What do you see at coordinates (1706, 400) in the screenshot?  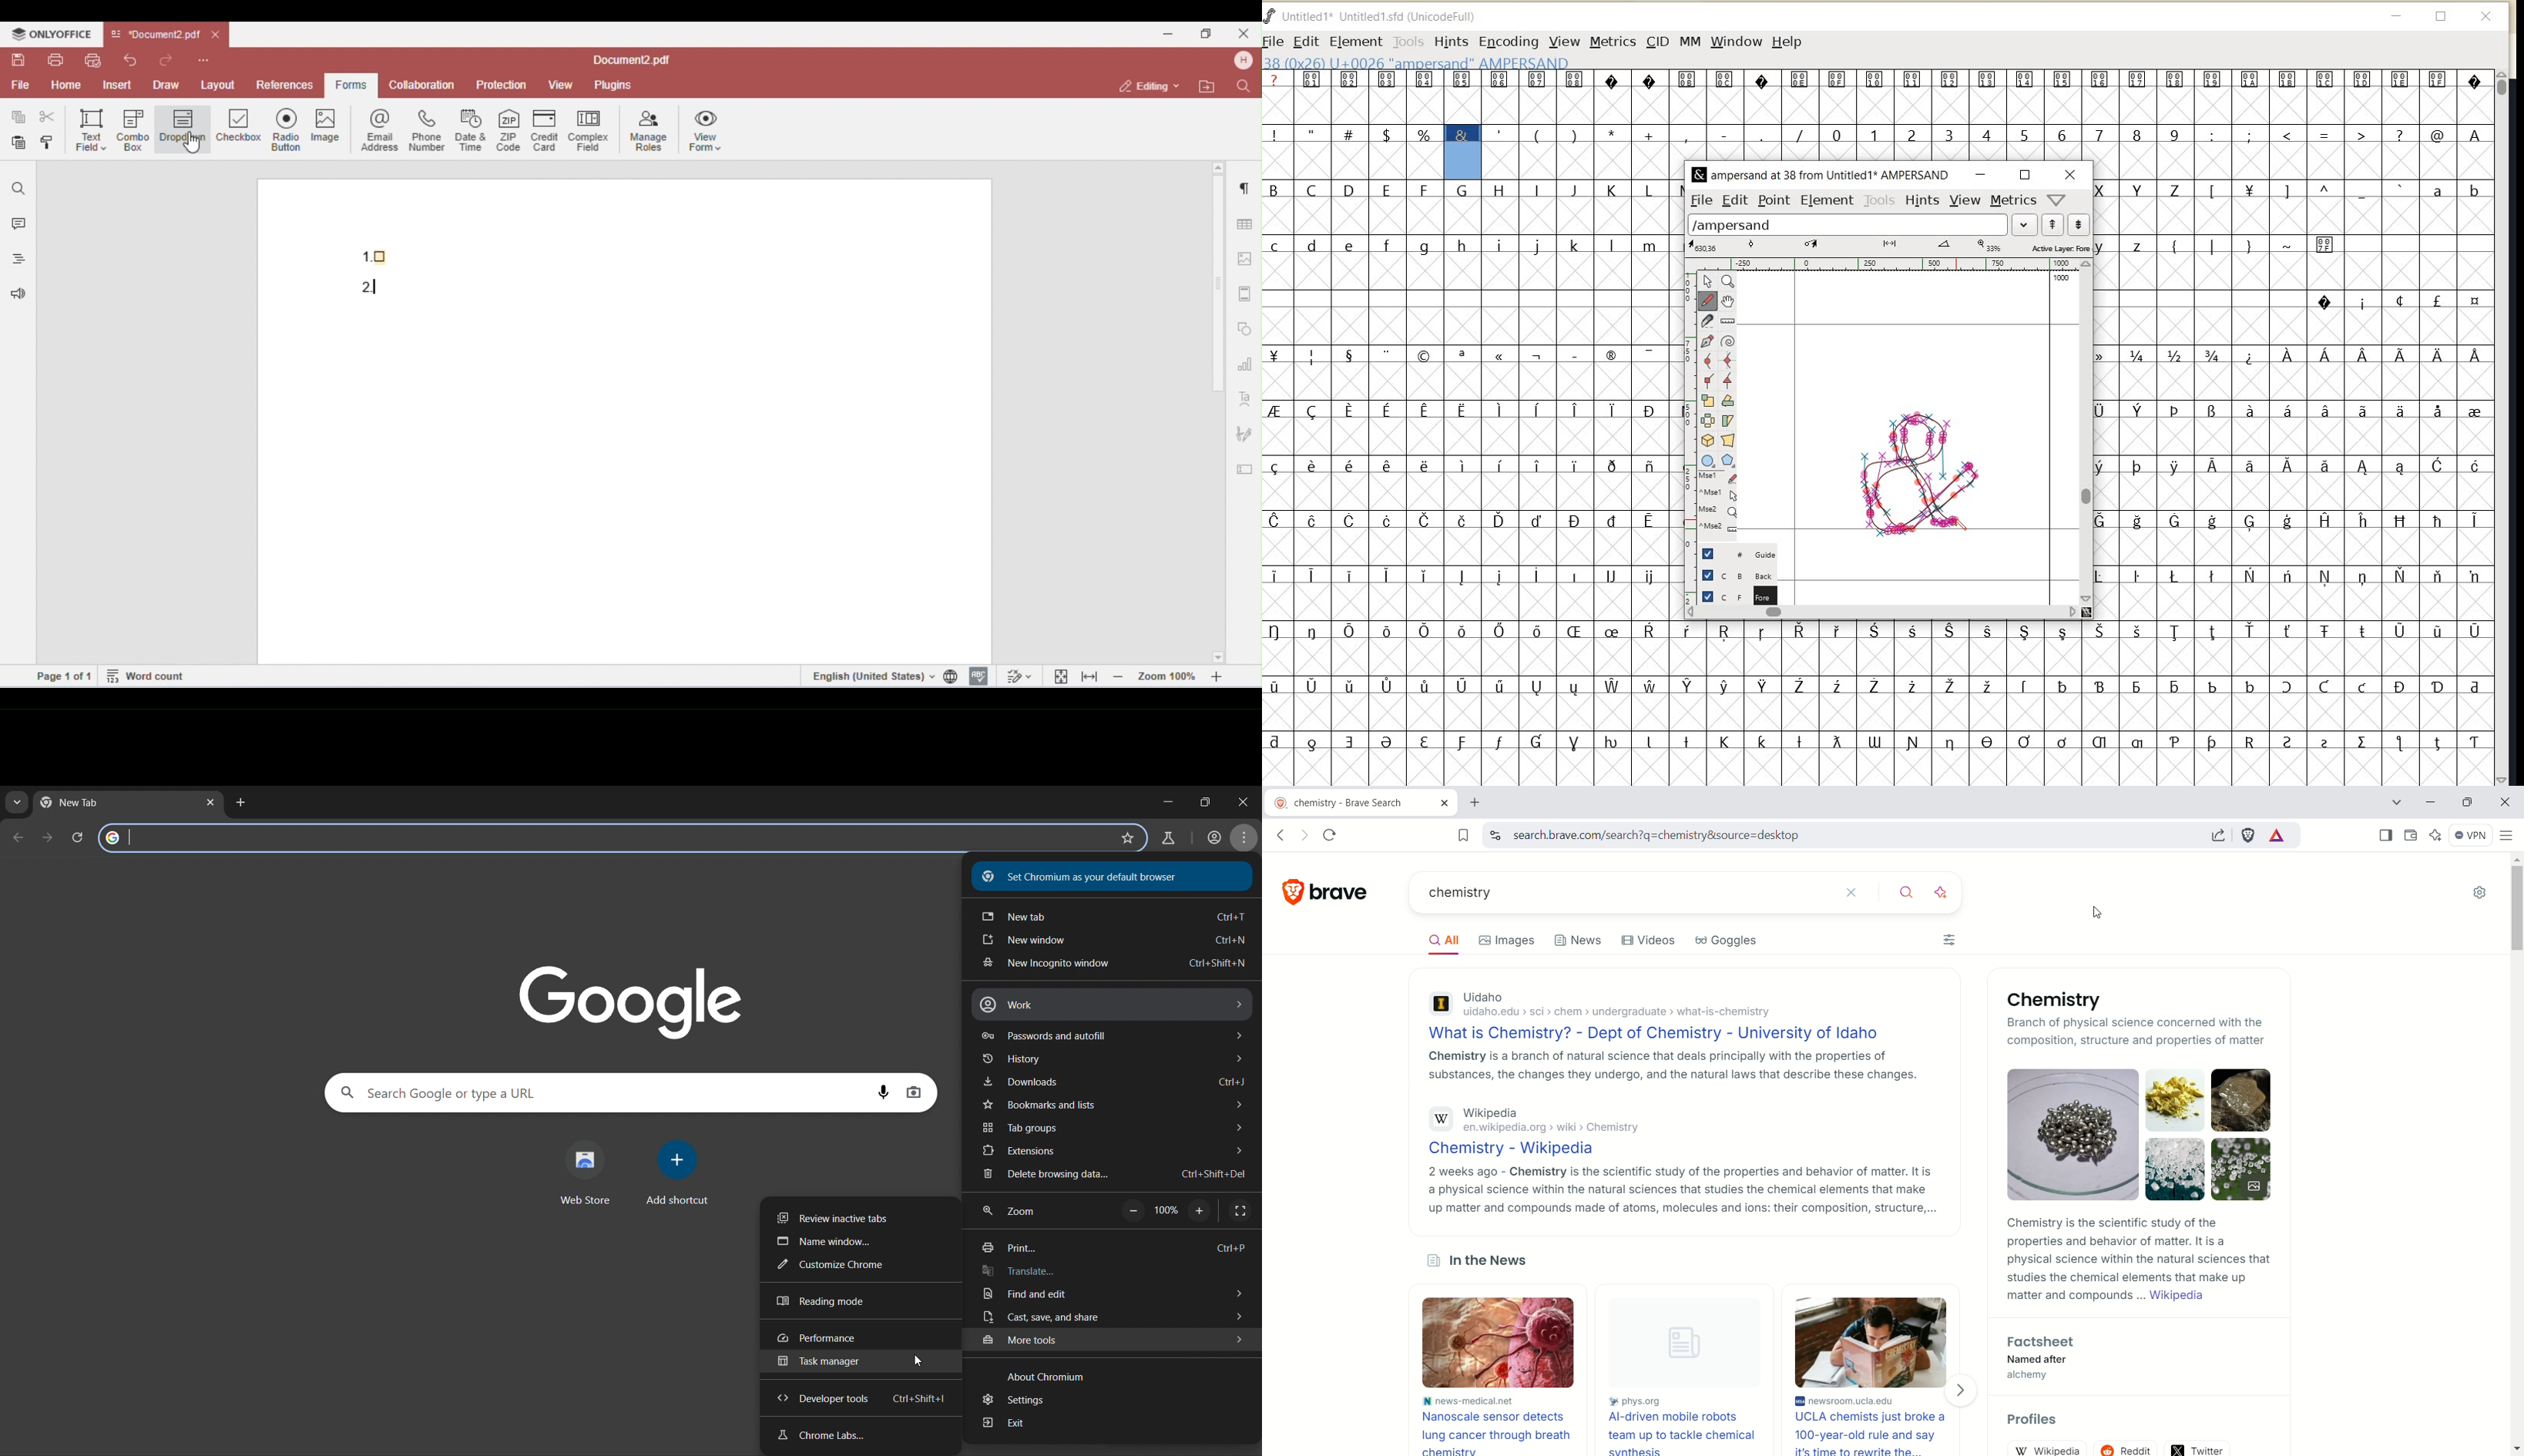 I see `scale the selection` at bounding box center [1706, 400].